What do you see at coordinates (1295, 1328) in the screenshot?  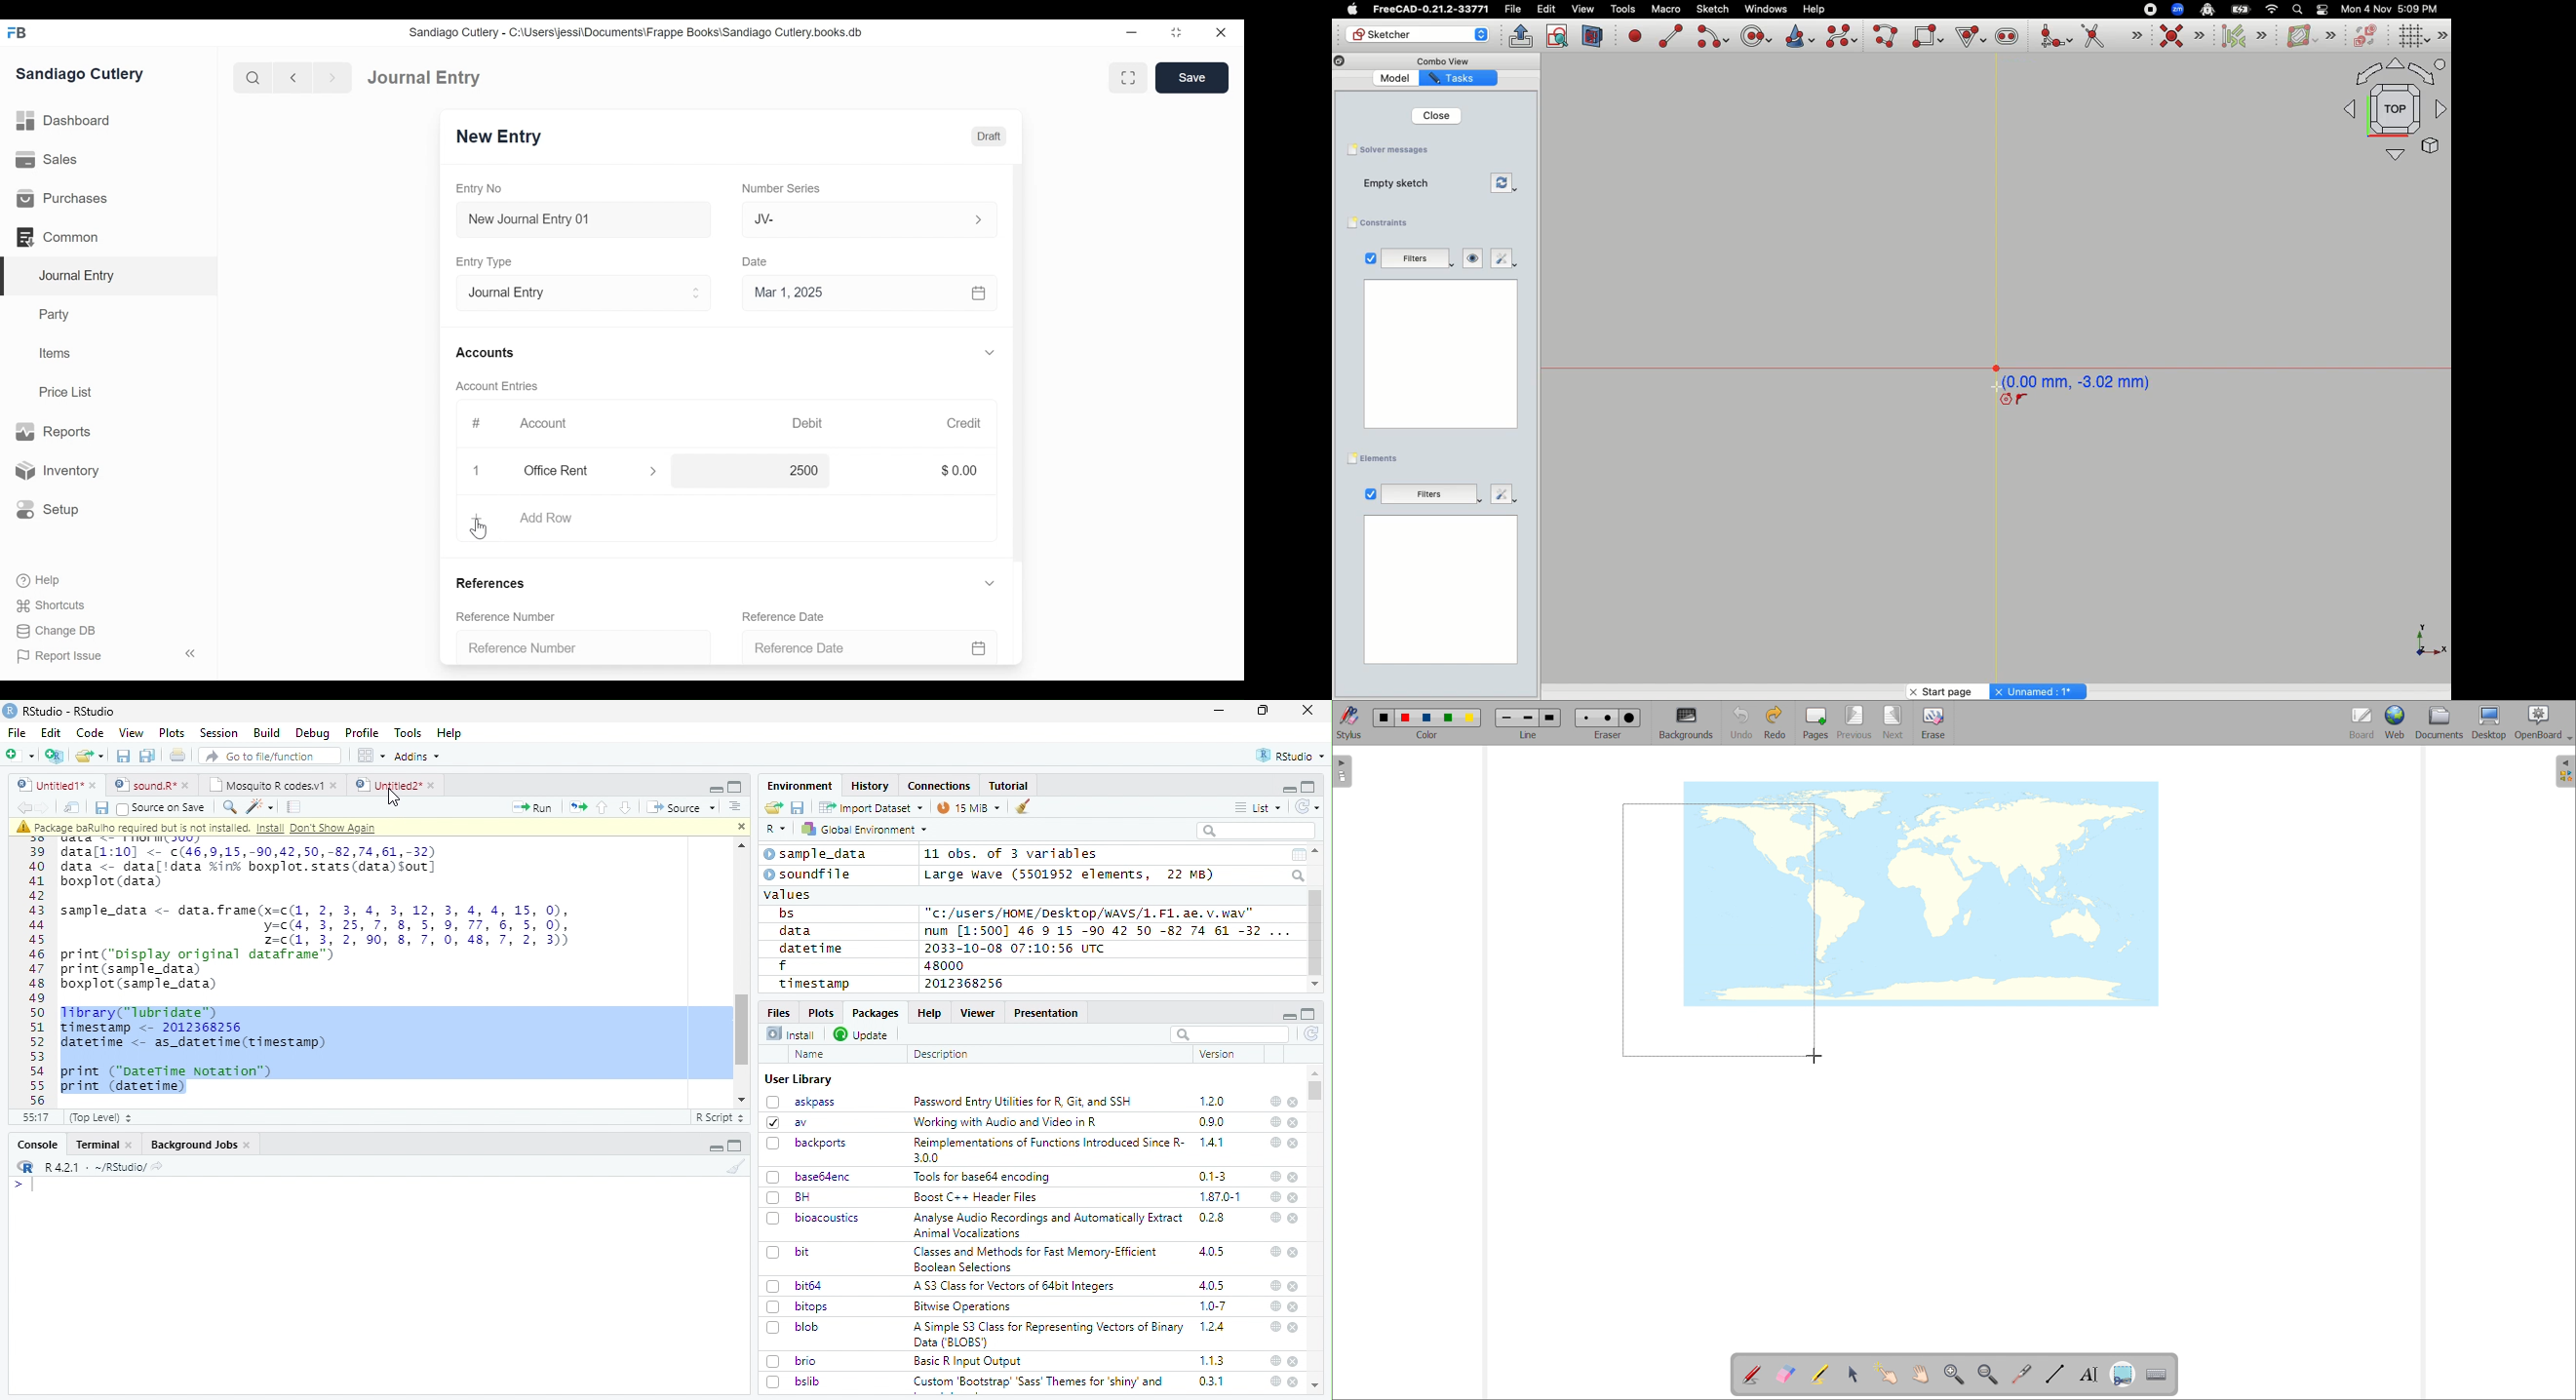 I see `close` at bounding box center [1295, 1328].